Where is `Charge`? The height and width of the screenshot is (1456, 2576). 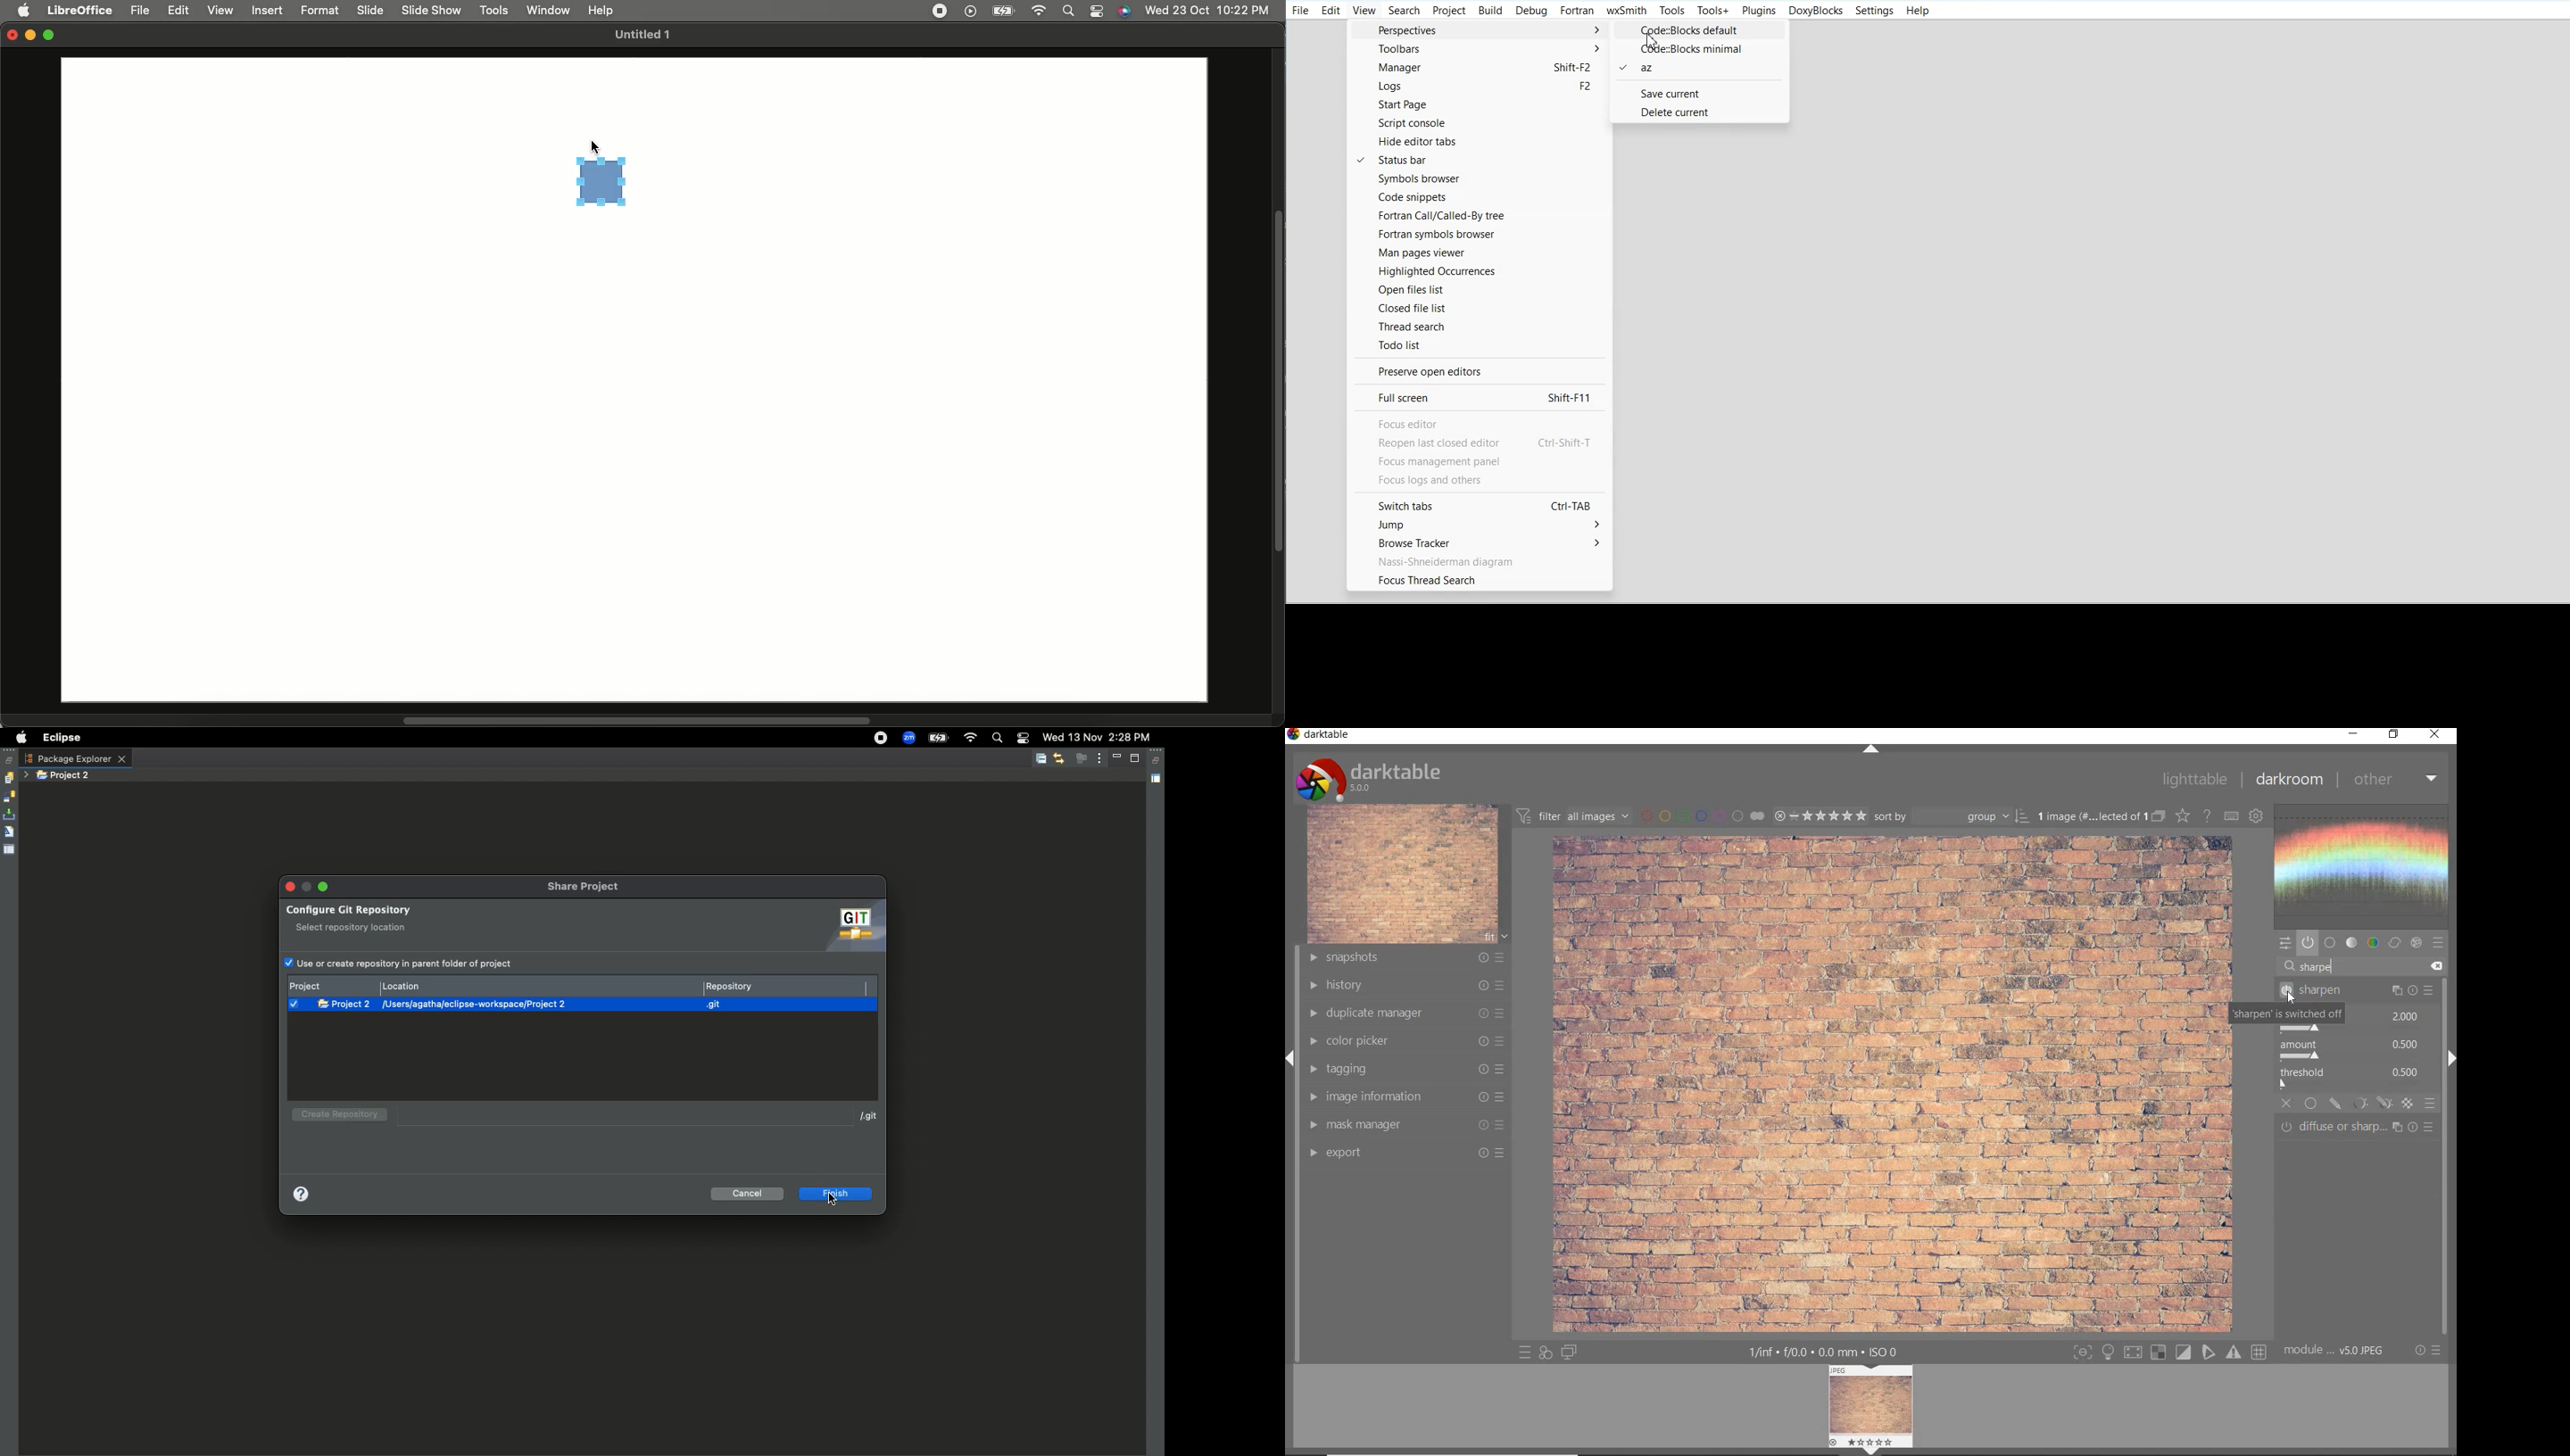
Charge is located at coordinates (1001, 11).